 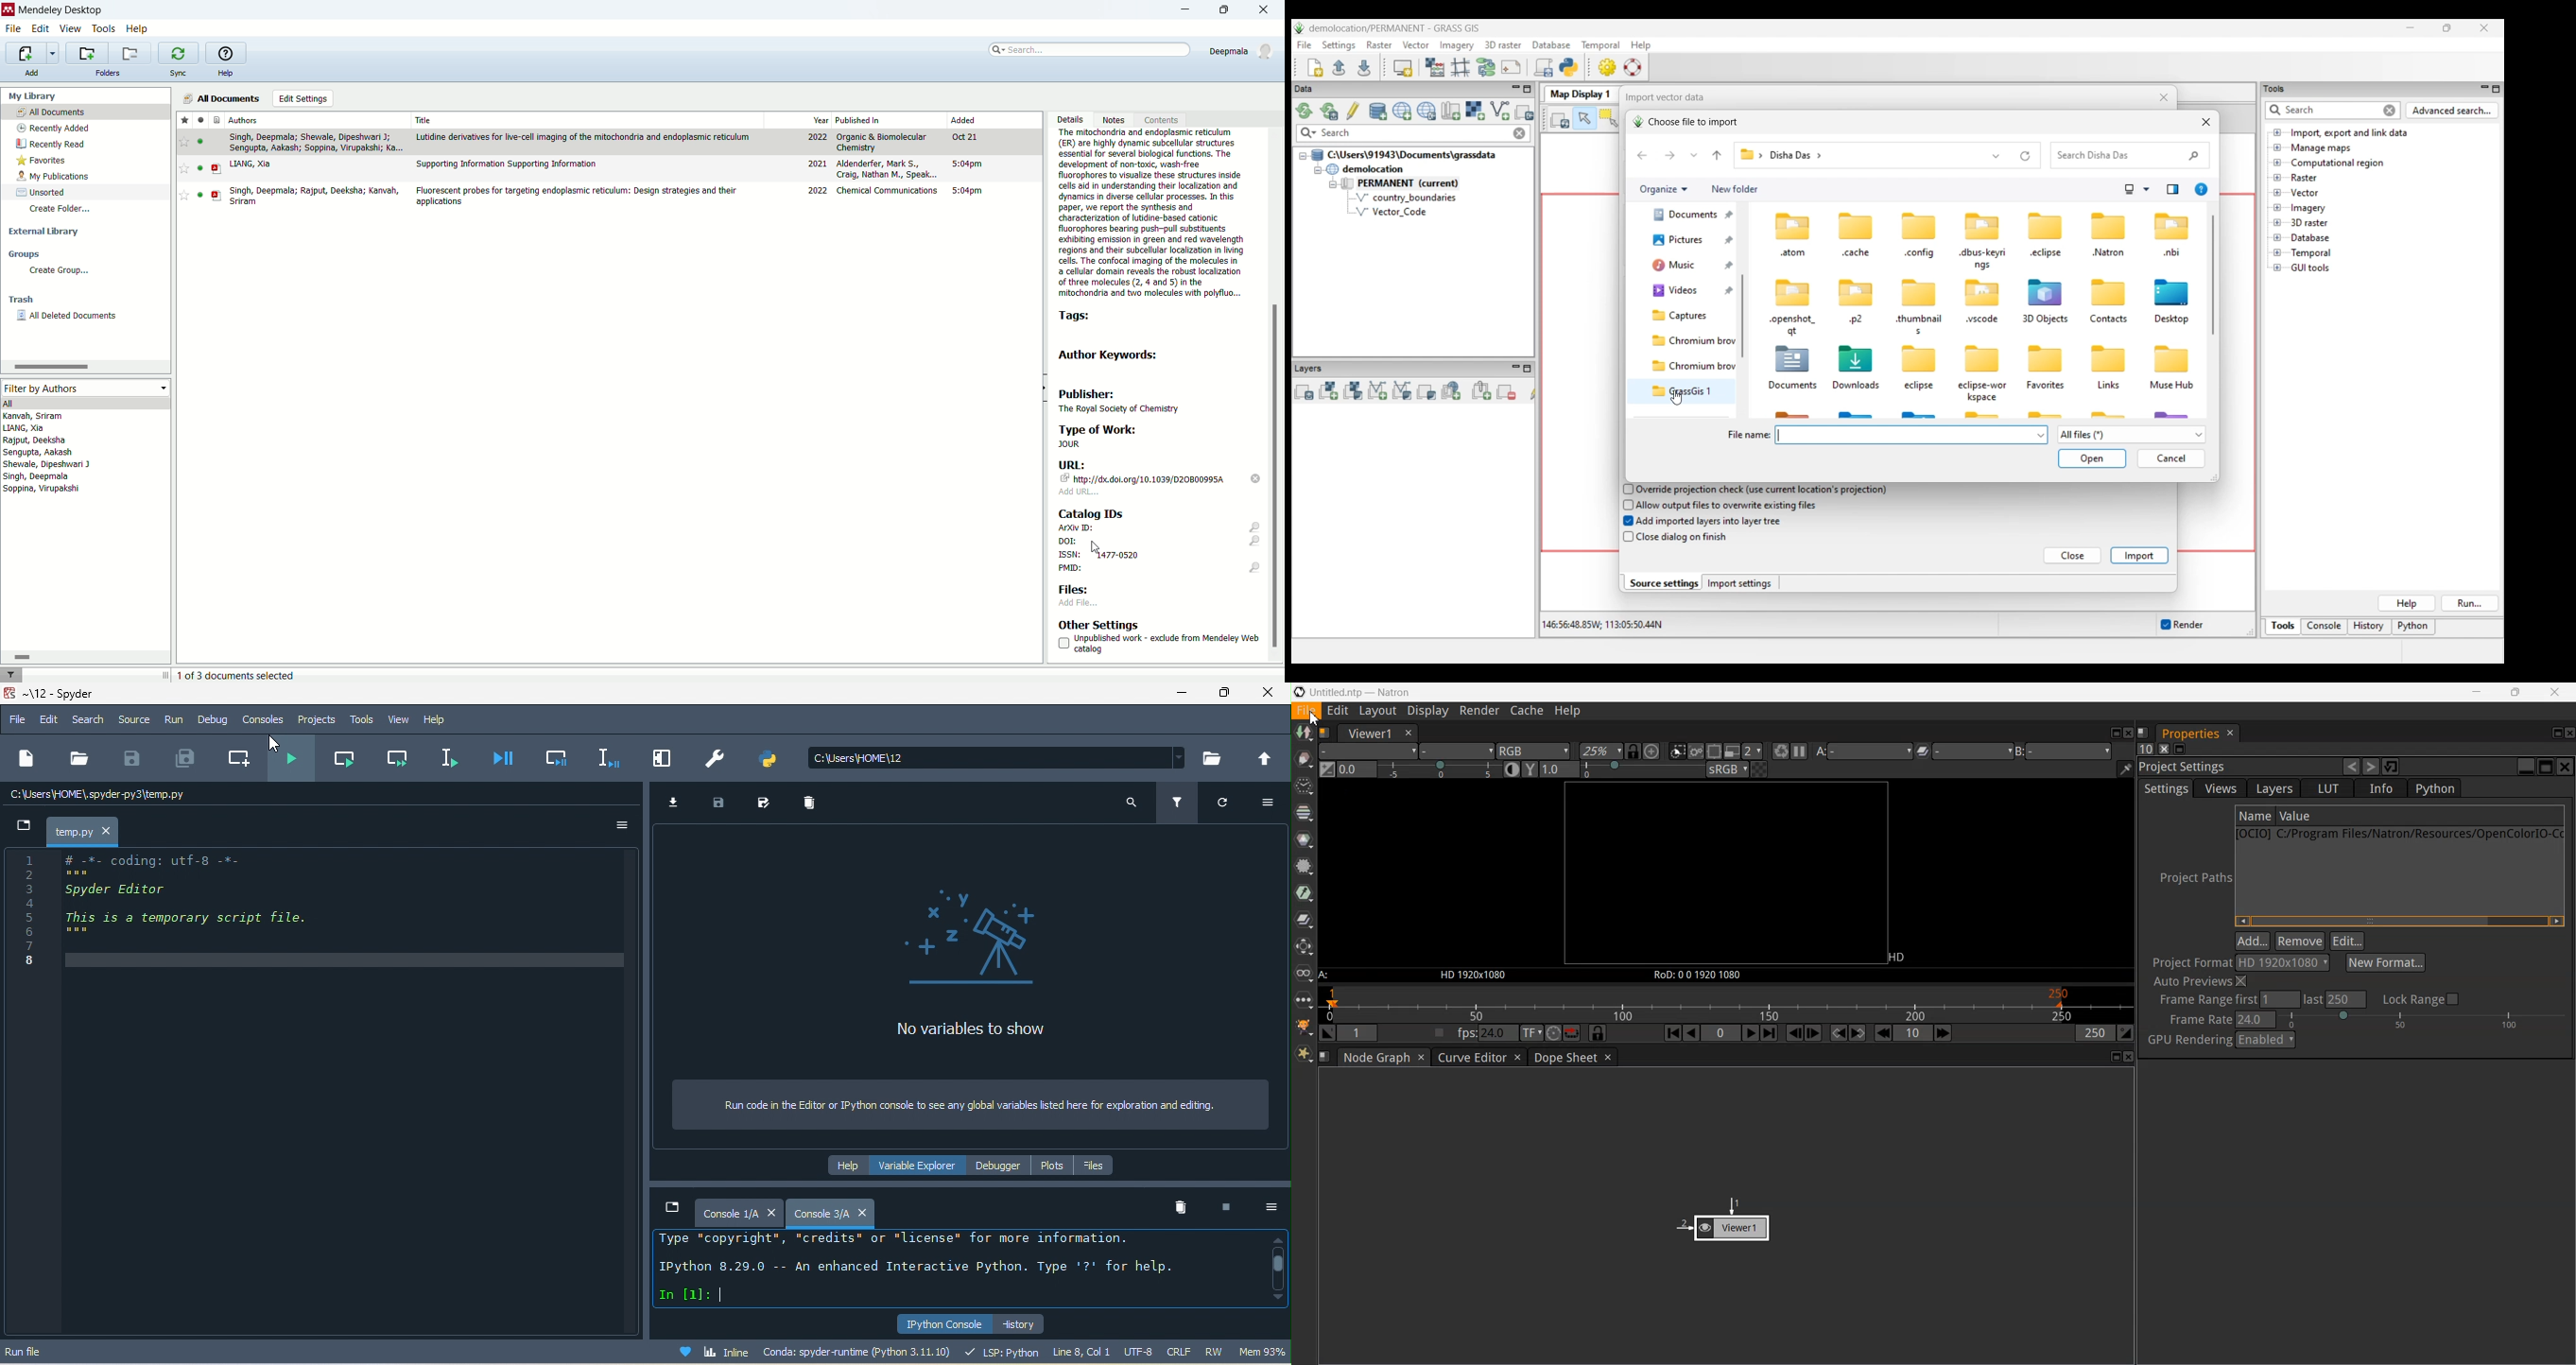 I want to click on Files: add file, so click(x=1081, y=595).